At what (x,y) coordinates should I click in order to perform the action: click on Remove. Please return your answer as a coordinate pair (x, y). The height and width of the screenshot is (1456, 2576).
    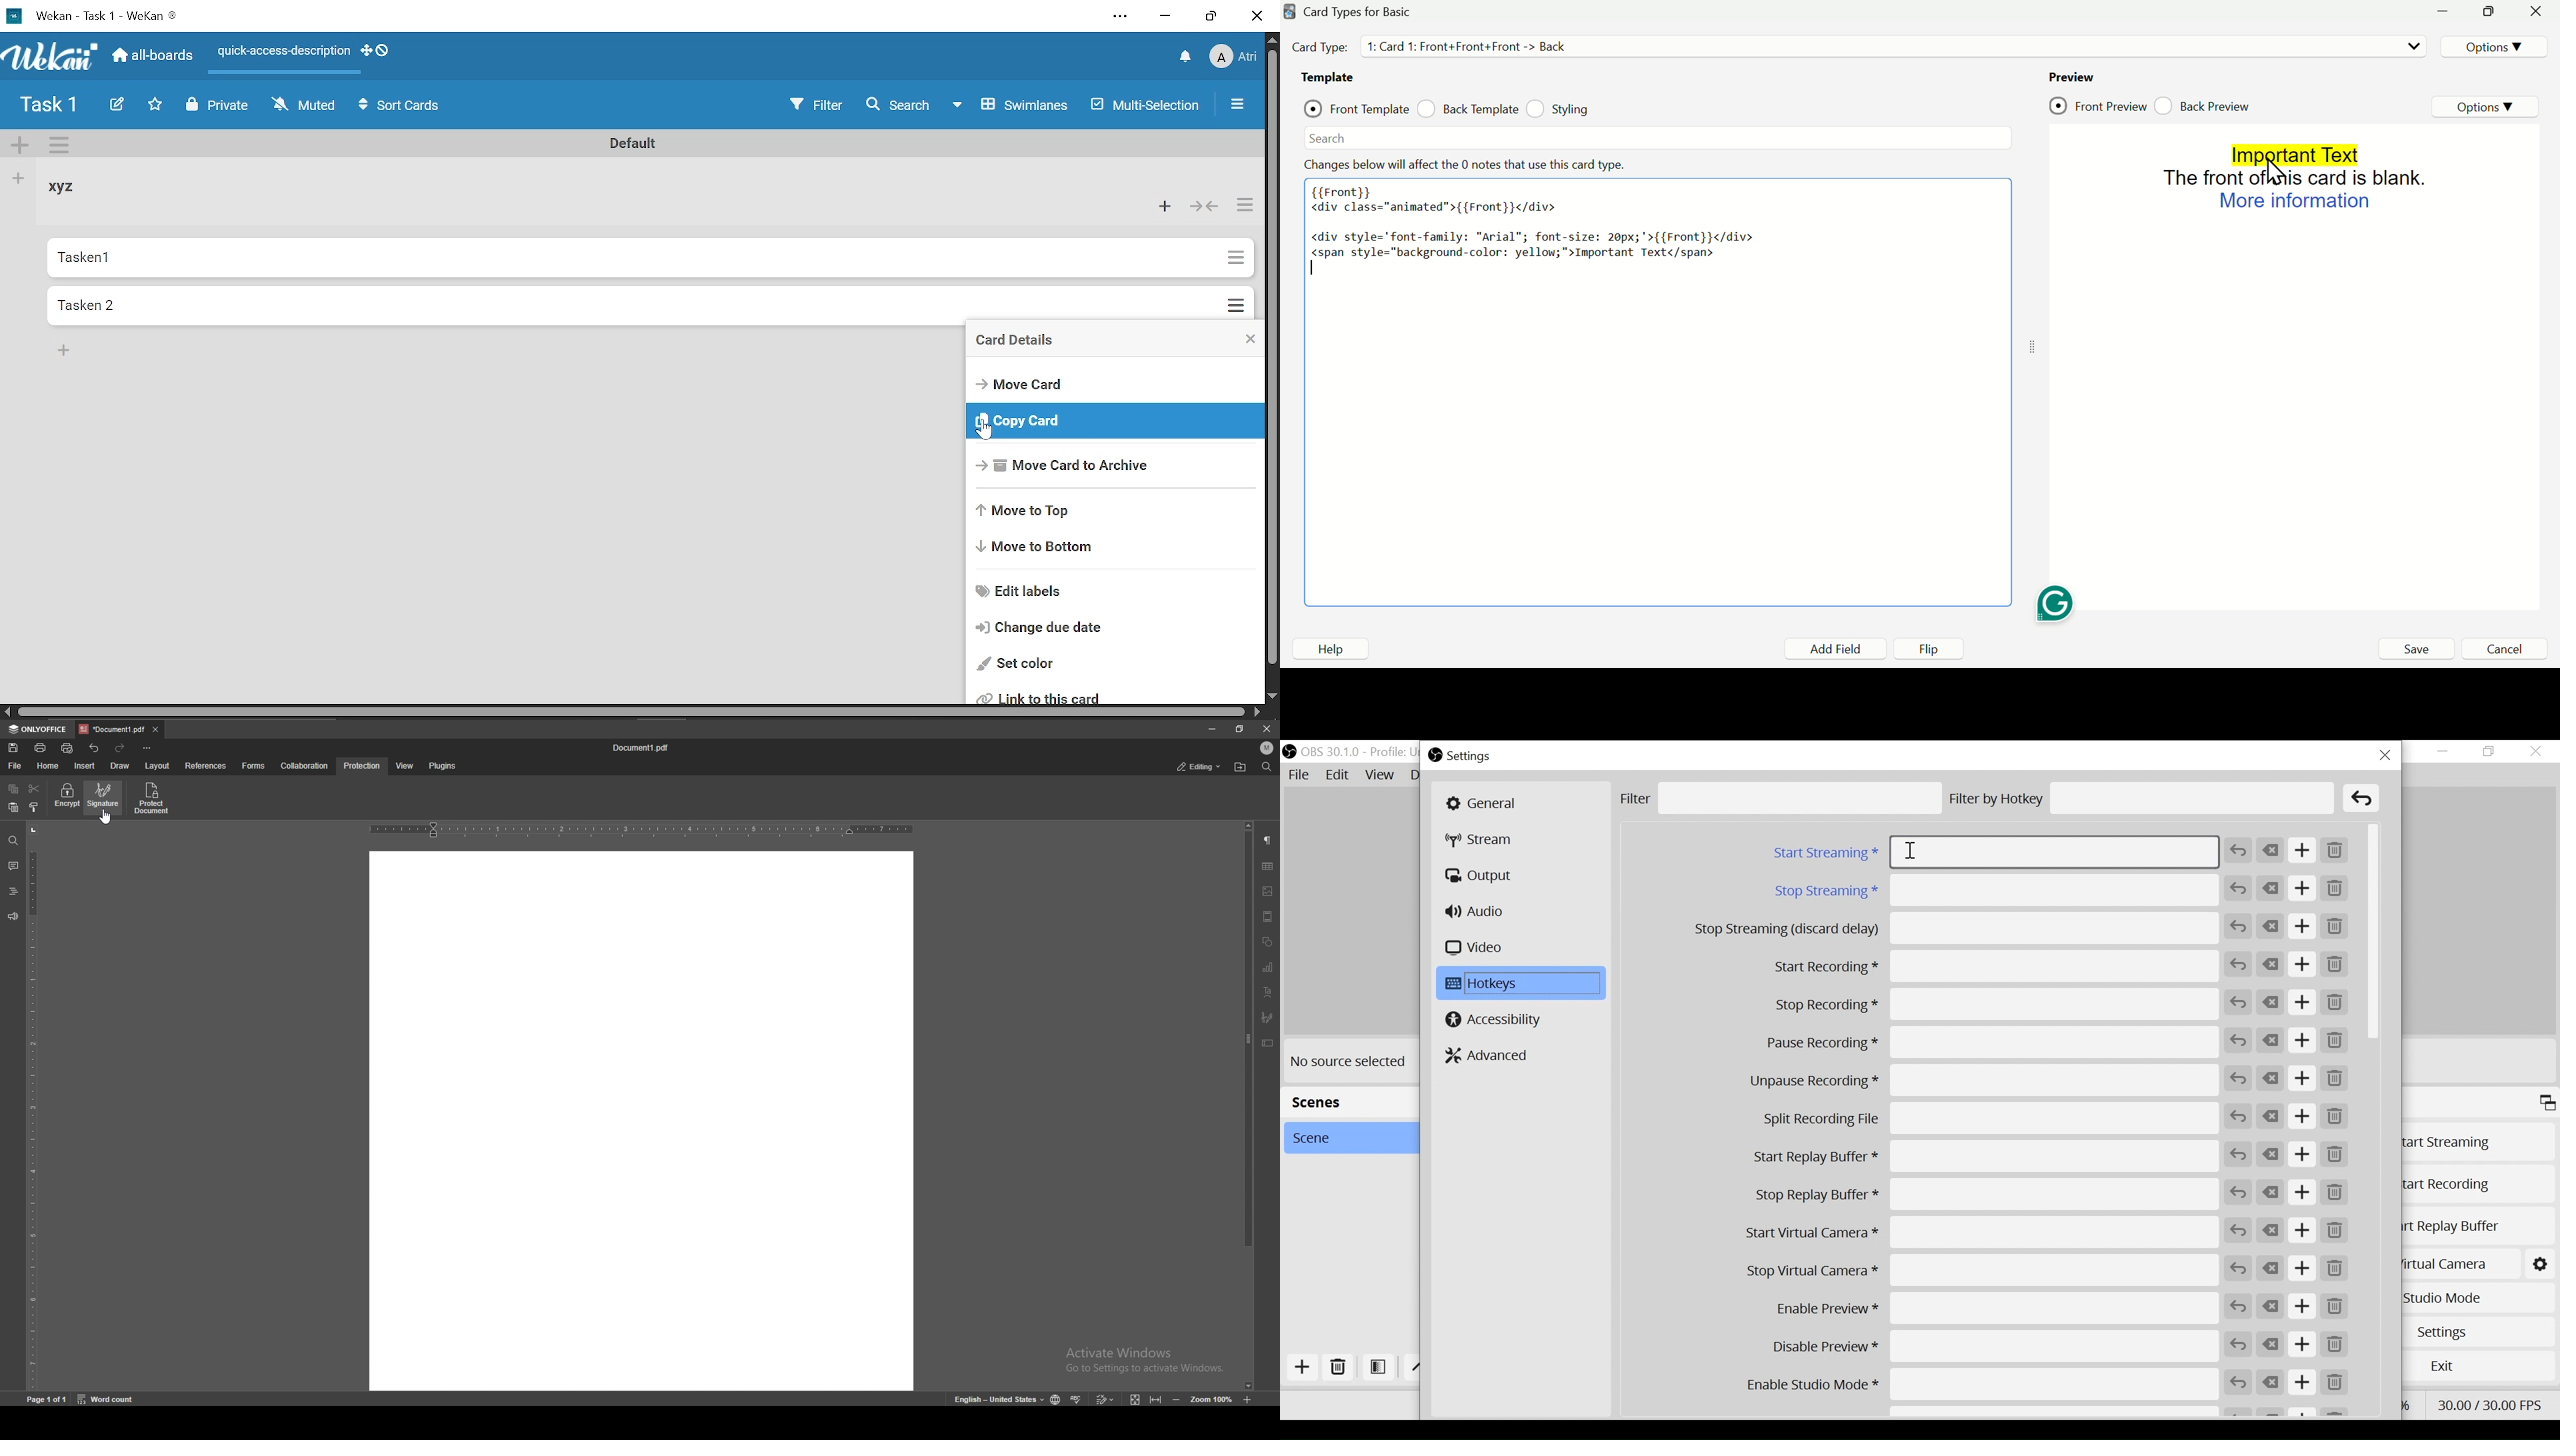
    Looking at the image, I should click on (2335, 1231).